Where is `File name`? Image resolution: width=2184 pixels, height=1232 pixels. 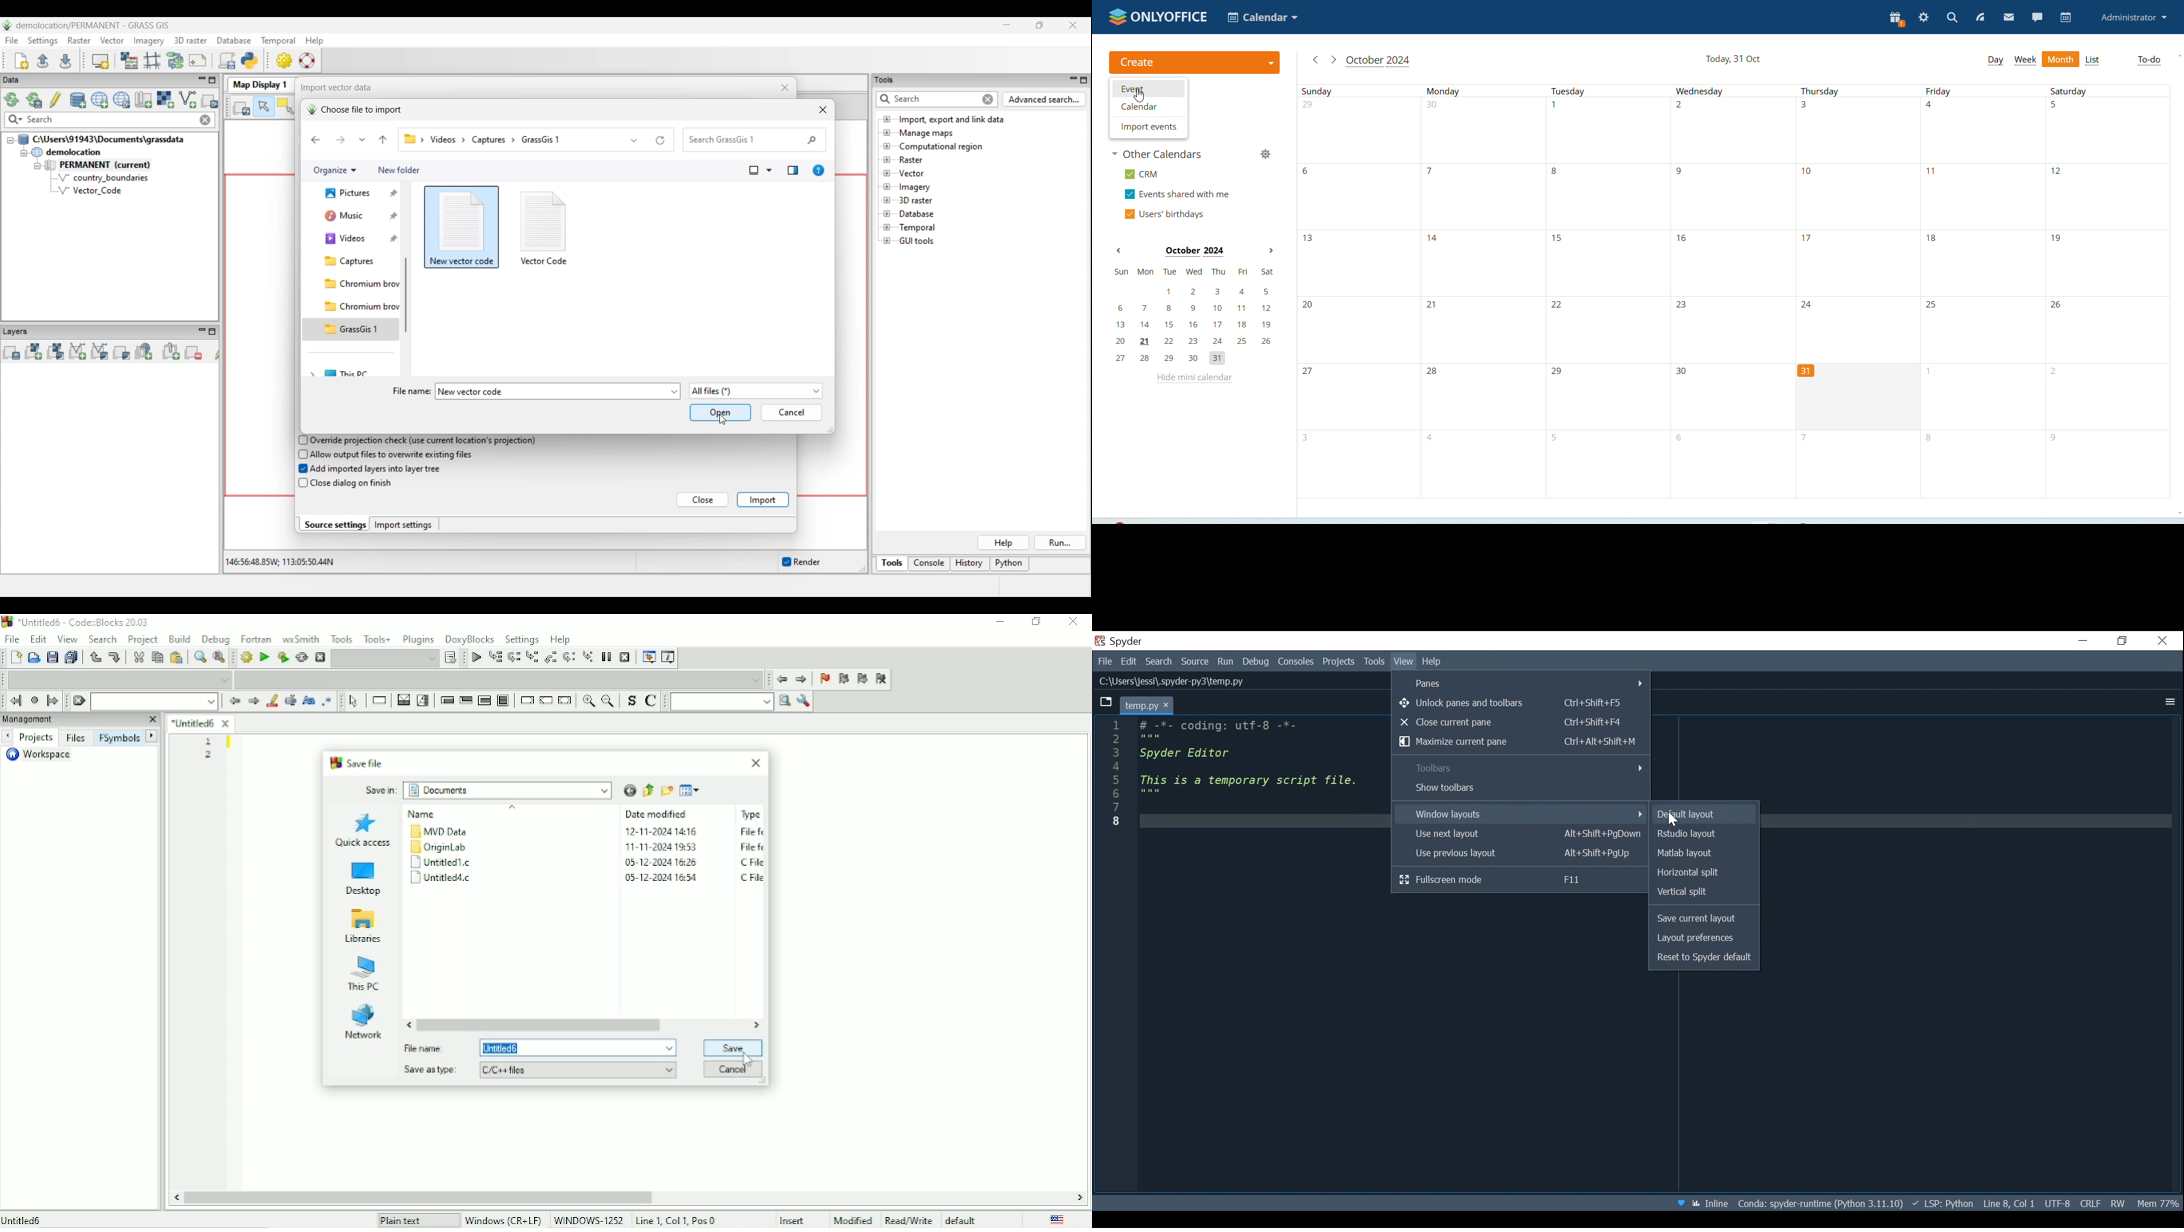 File name is located at coordinates (541, 1048).